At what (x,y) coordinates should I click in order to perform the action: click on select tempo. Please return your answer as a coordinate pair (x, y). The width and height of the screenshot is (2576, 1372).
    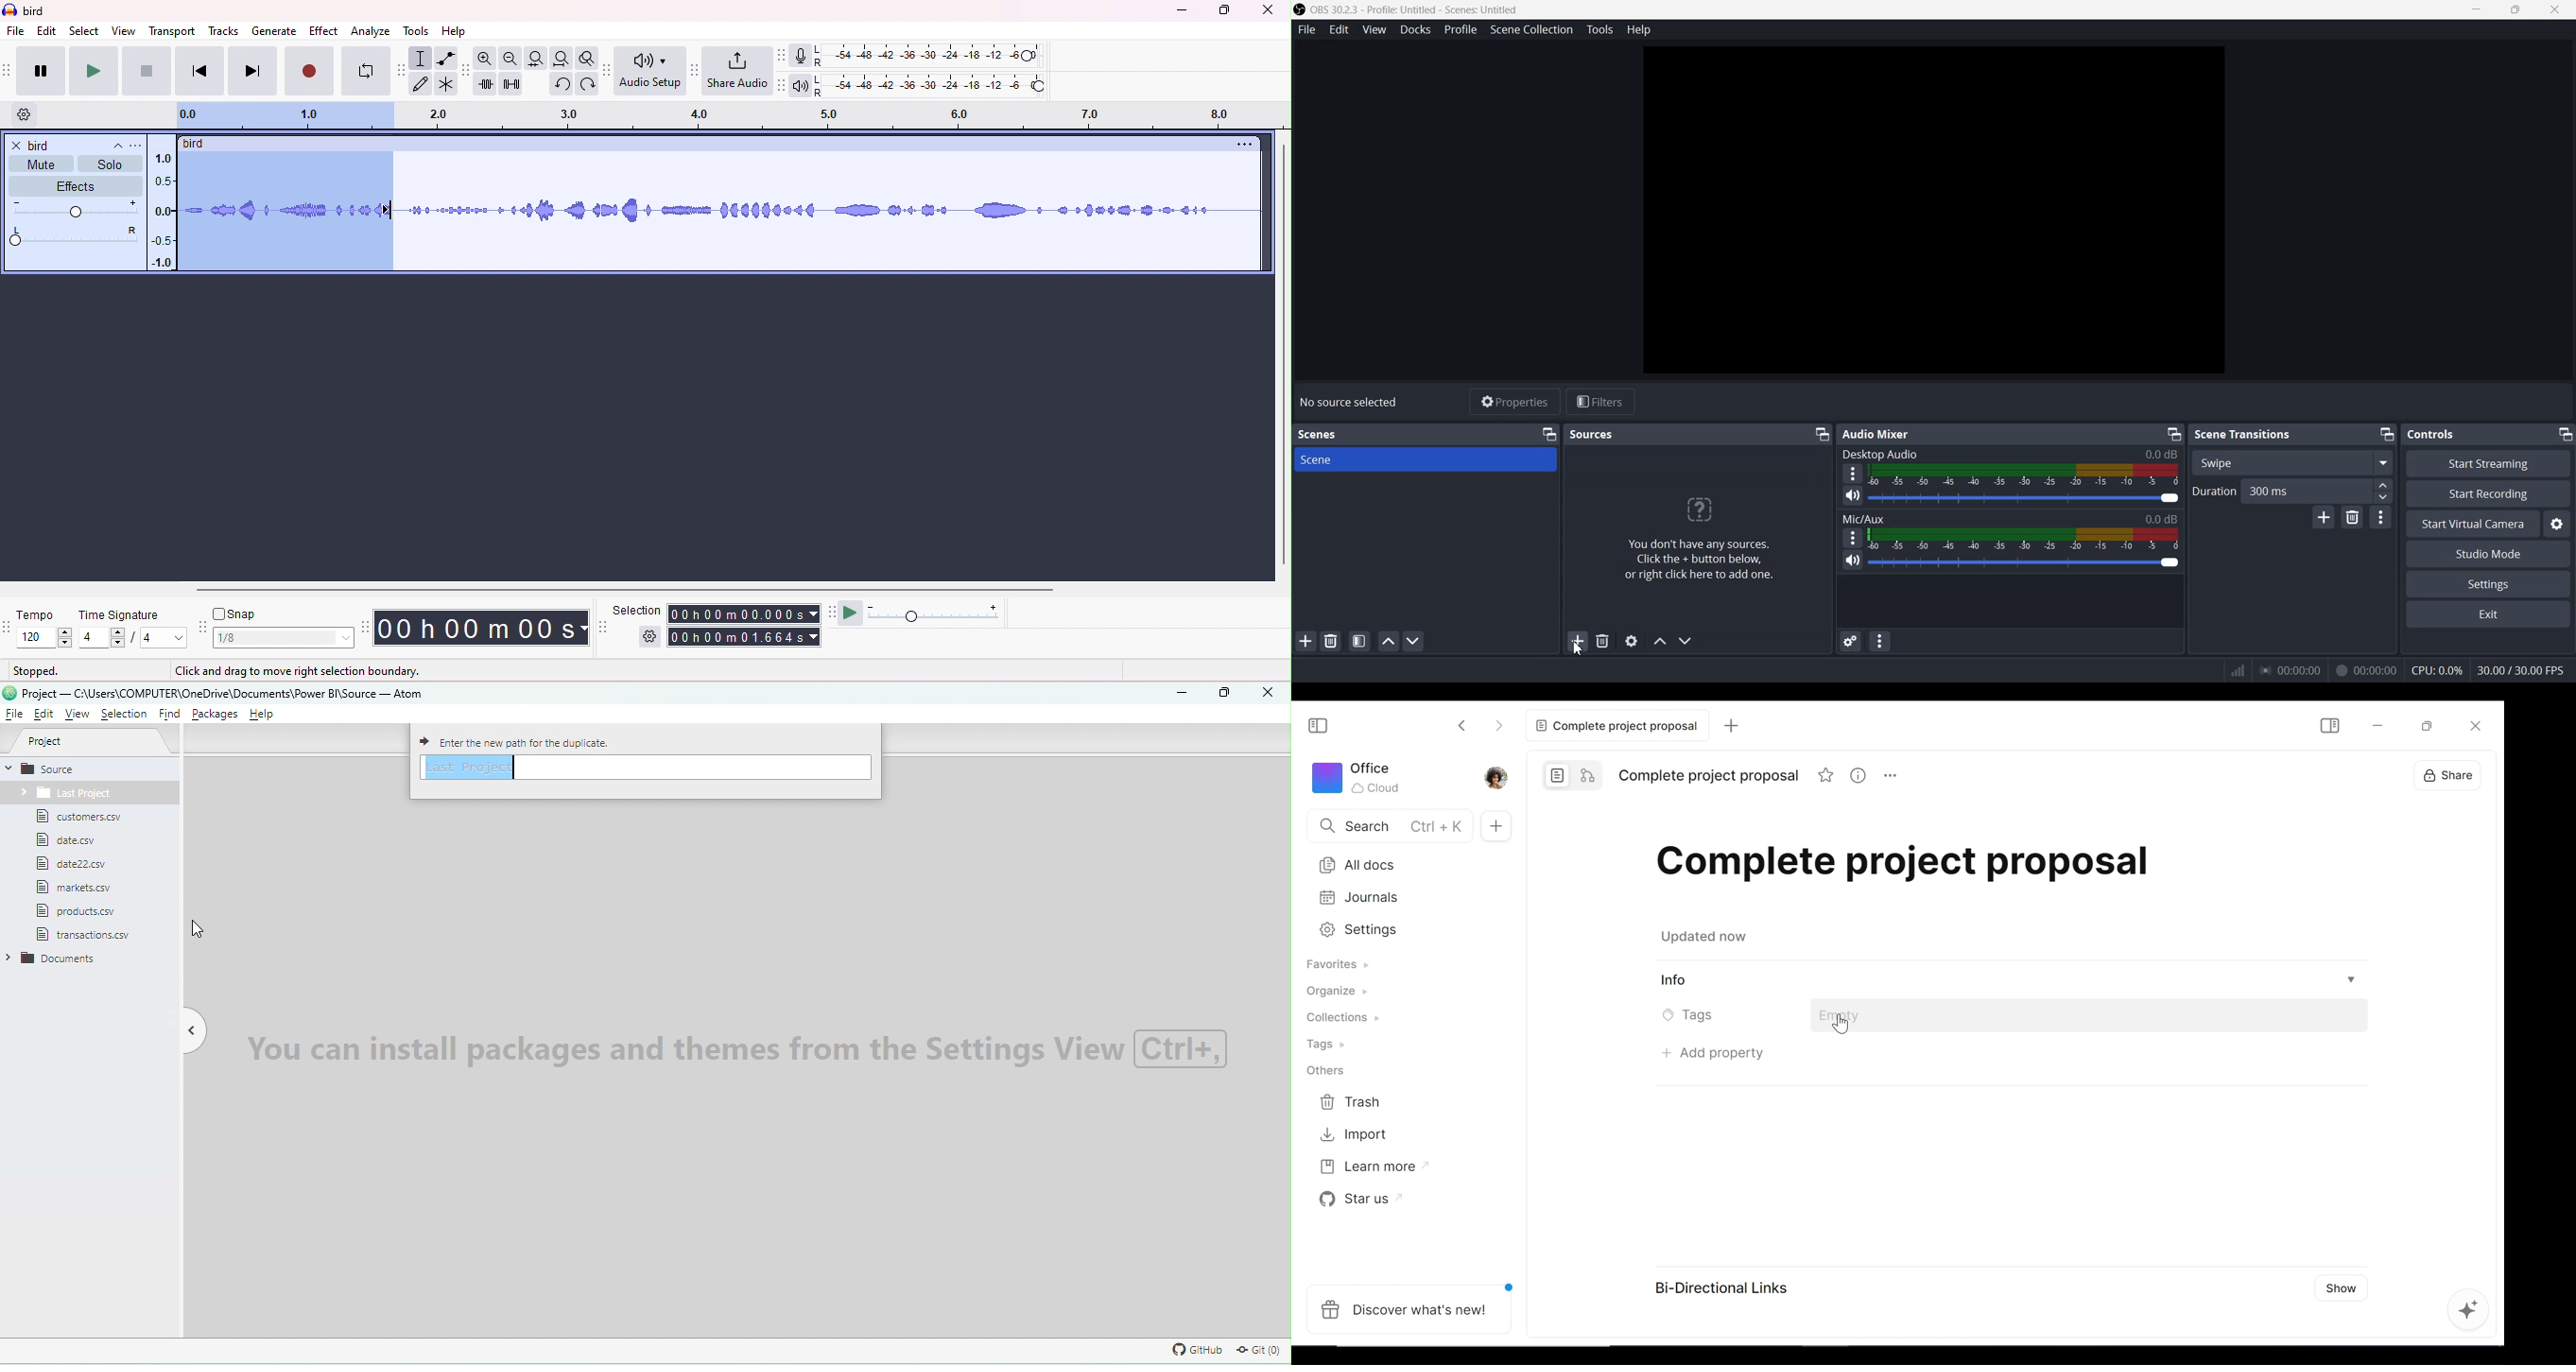
    Looking at the image, I should click on (45, 639).